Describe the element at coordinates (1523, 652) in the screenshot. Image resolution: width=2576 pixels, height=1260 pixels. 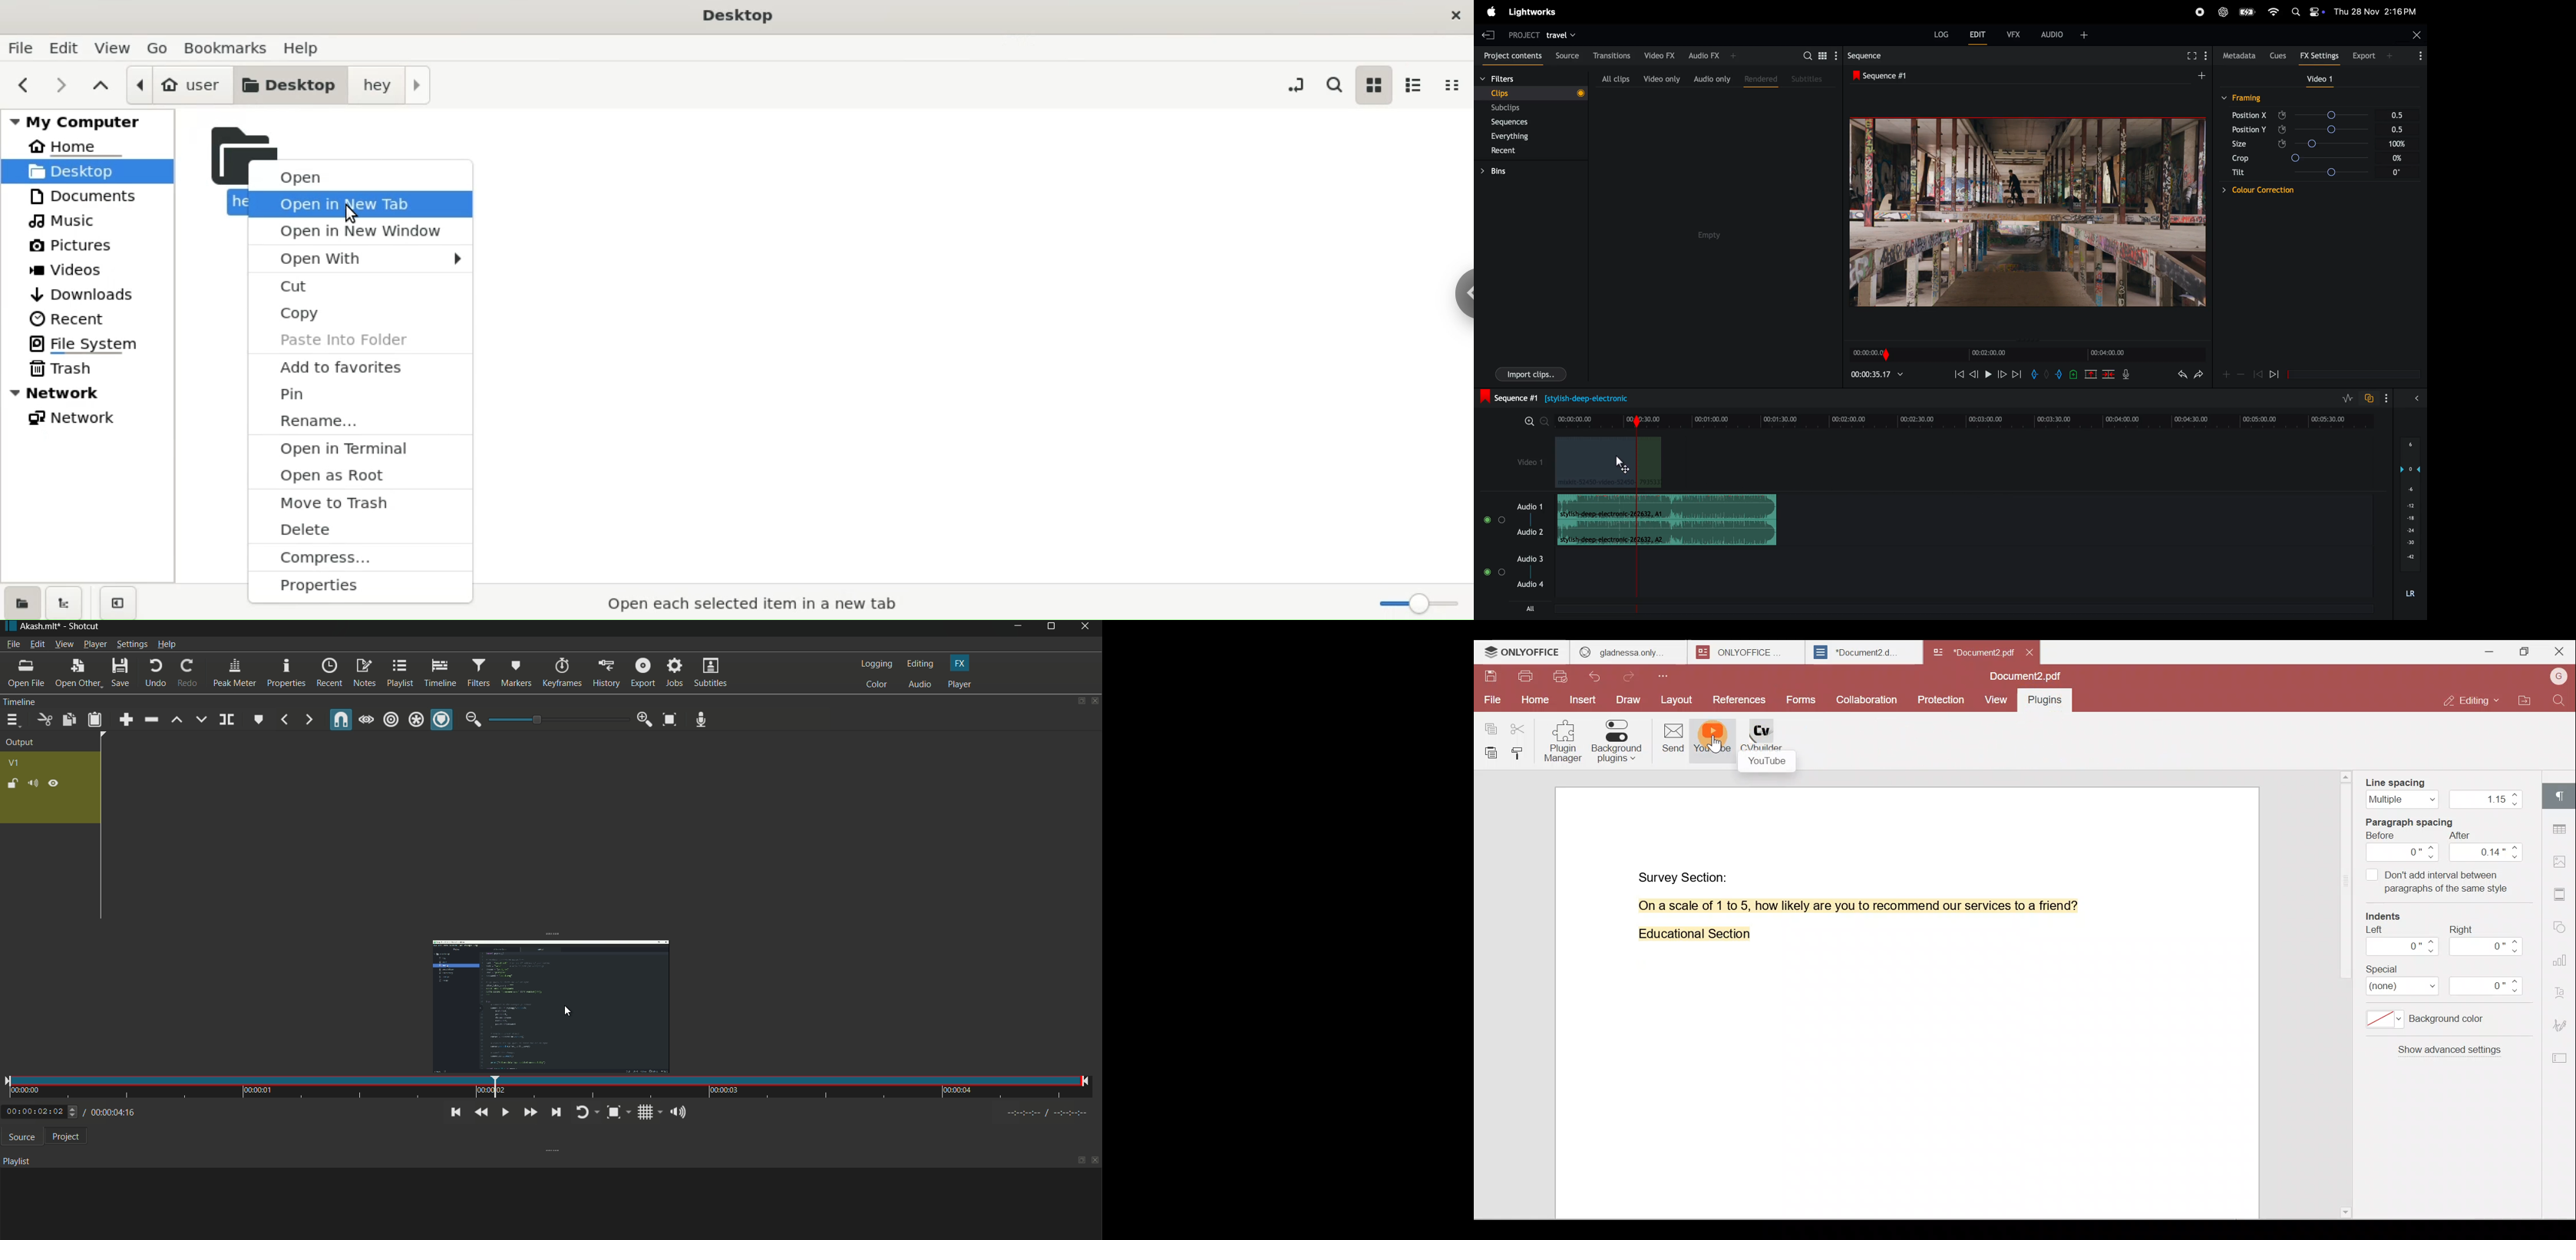
I see `ONLYOFFICE` at that location.